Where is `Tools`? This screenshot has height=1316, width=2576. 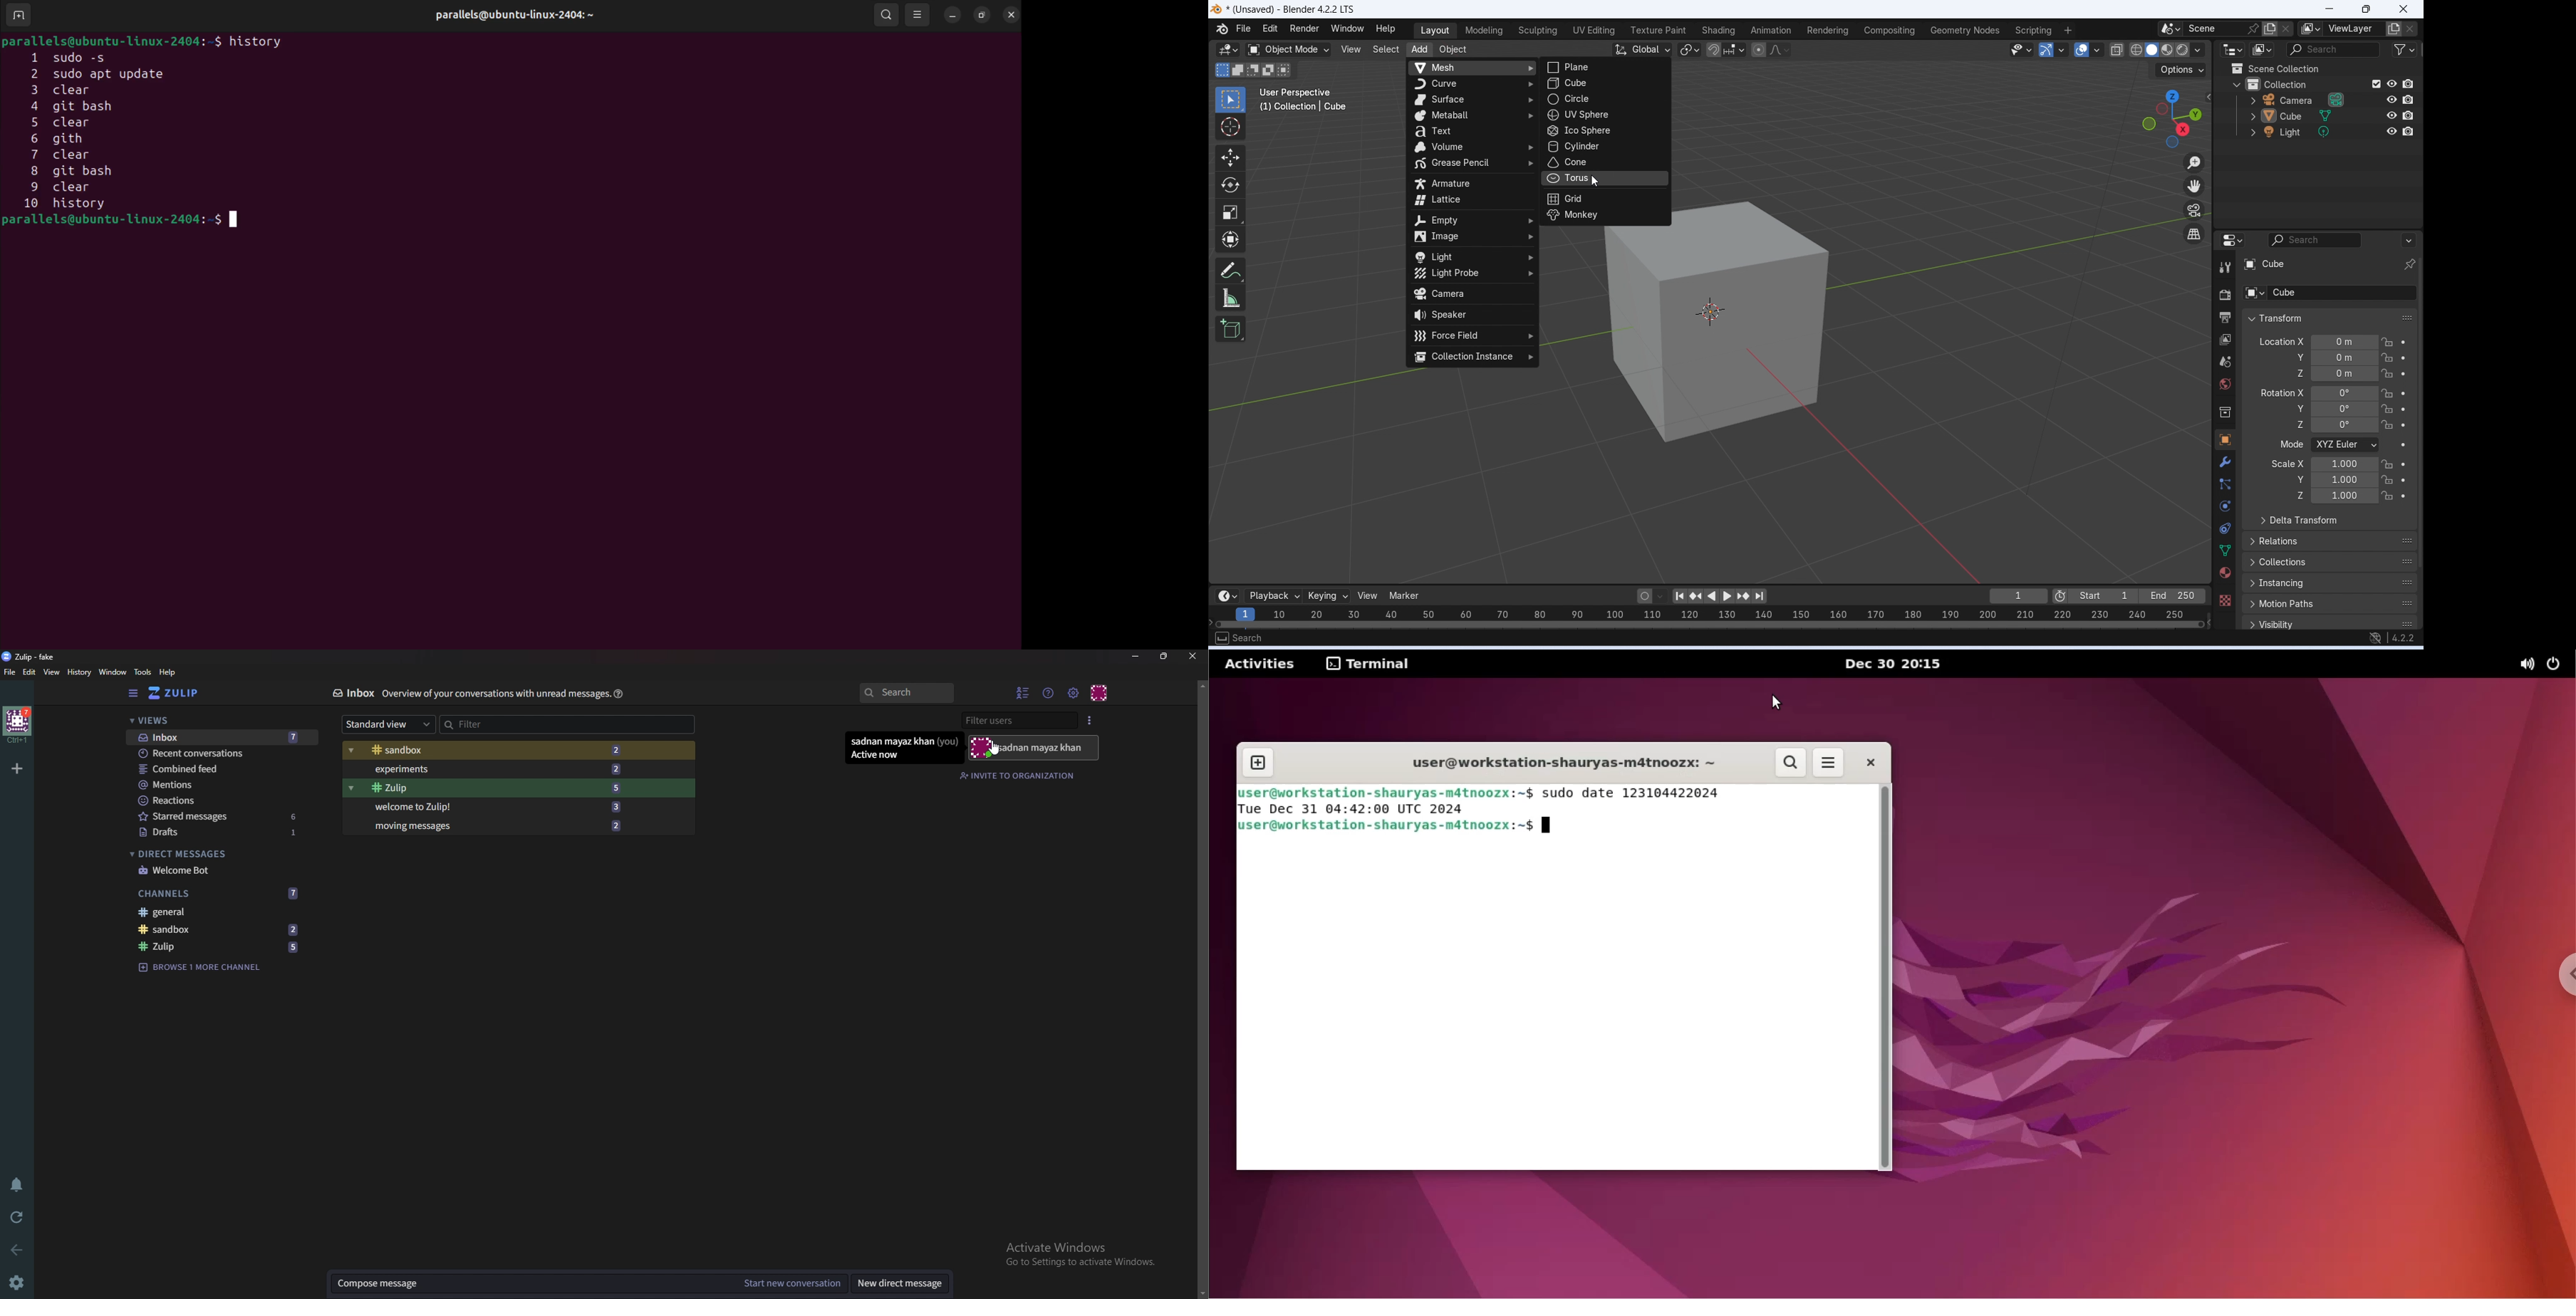
Tools is located at coordinates (143, 672).